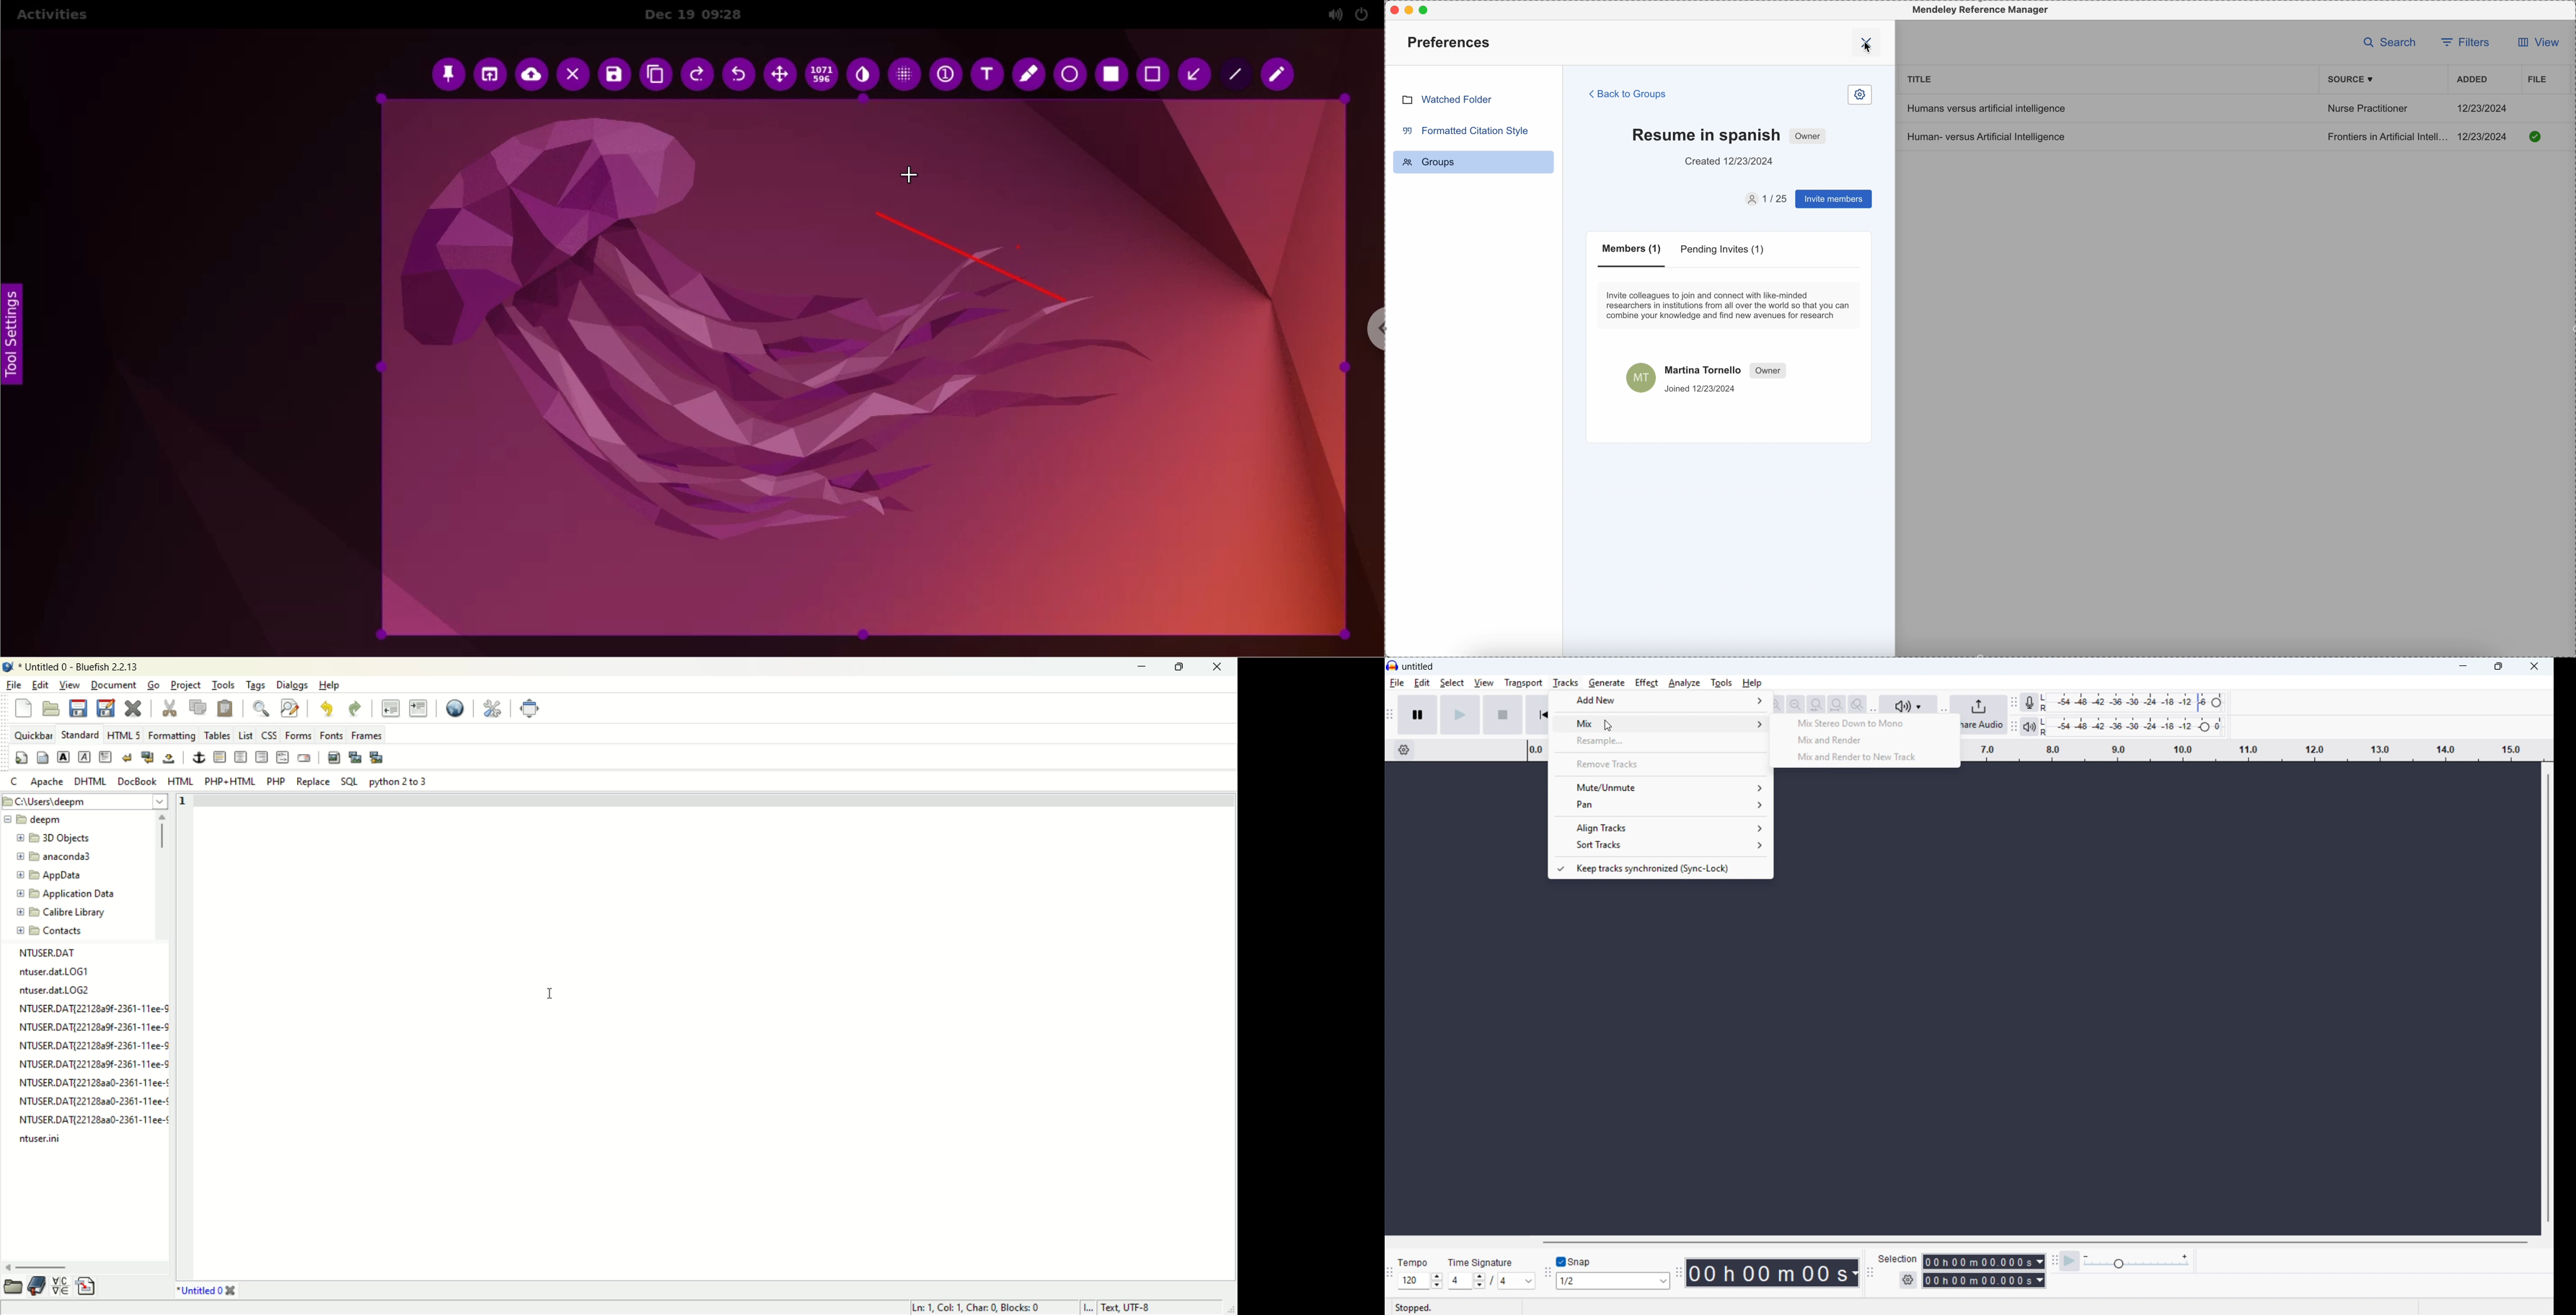 This screenshot has height=1316, width=2576. Describe the element at coordinates (282, 757) in the screenshot. I see `html comment` at that location.